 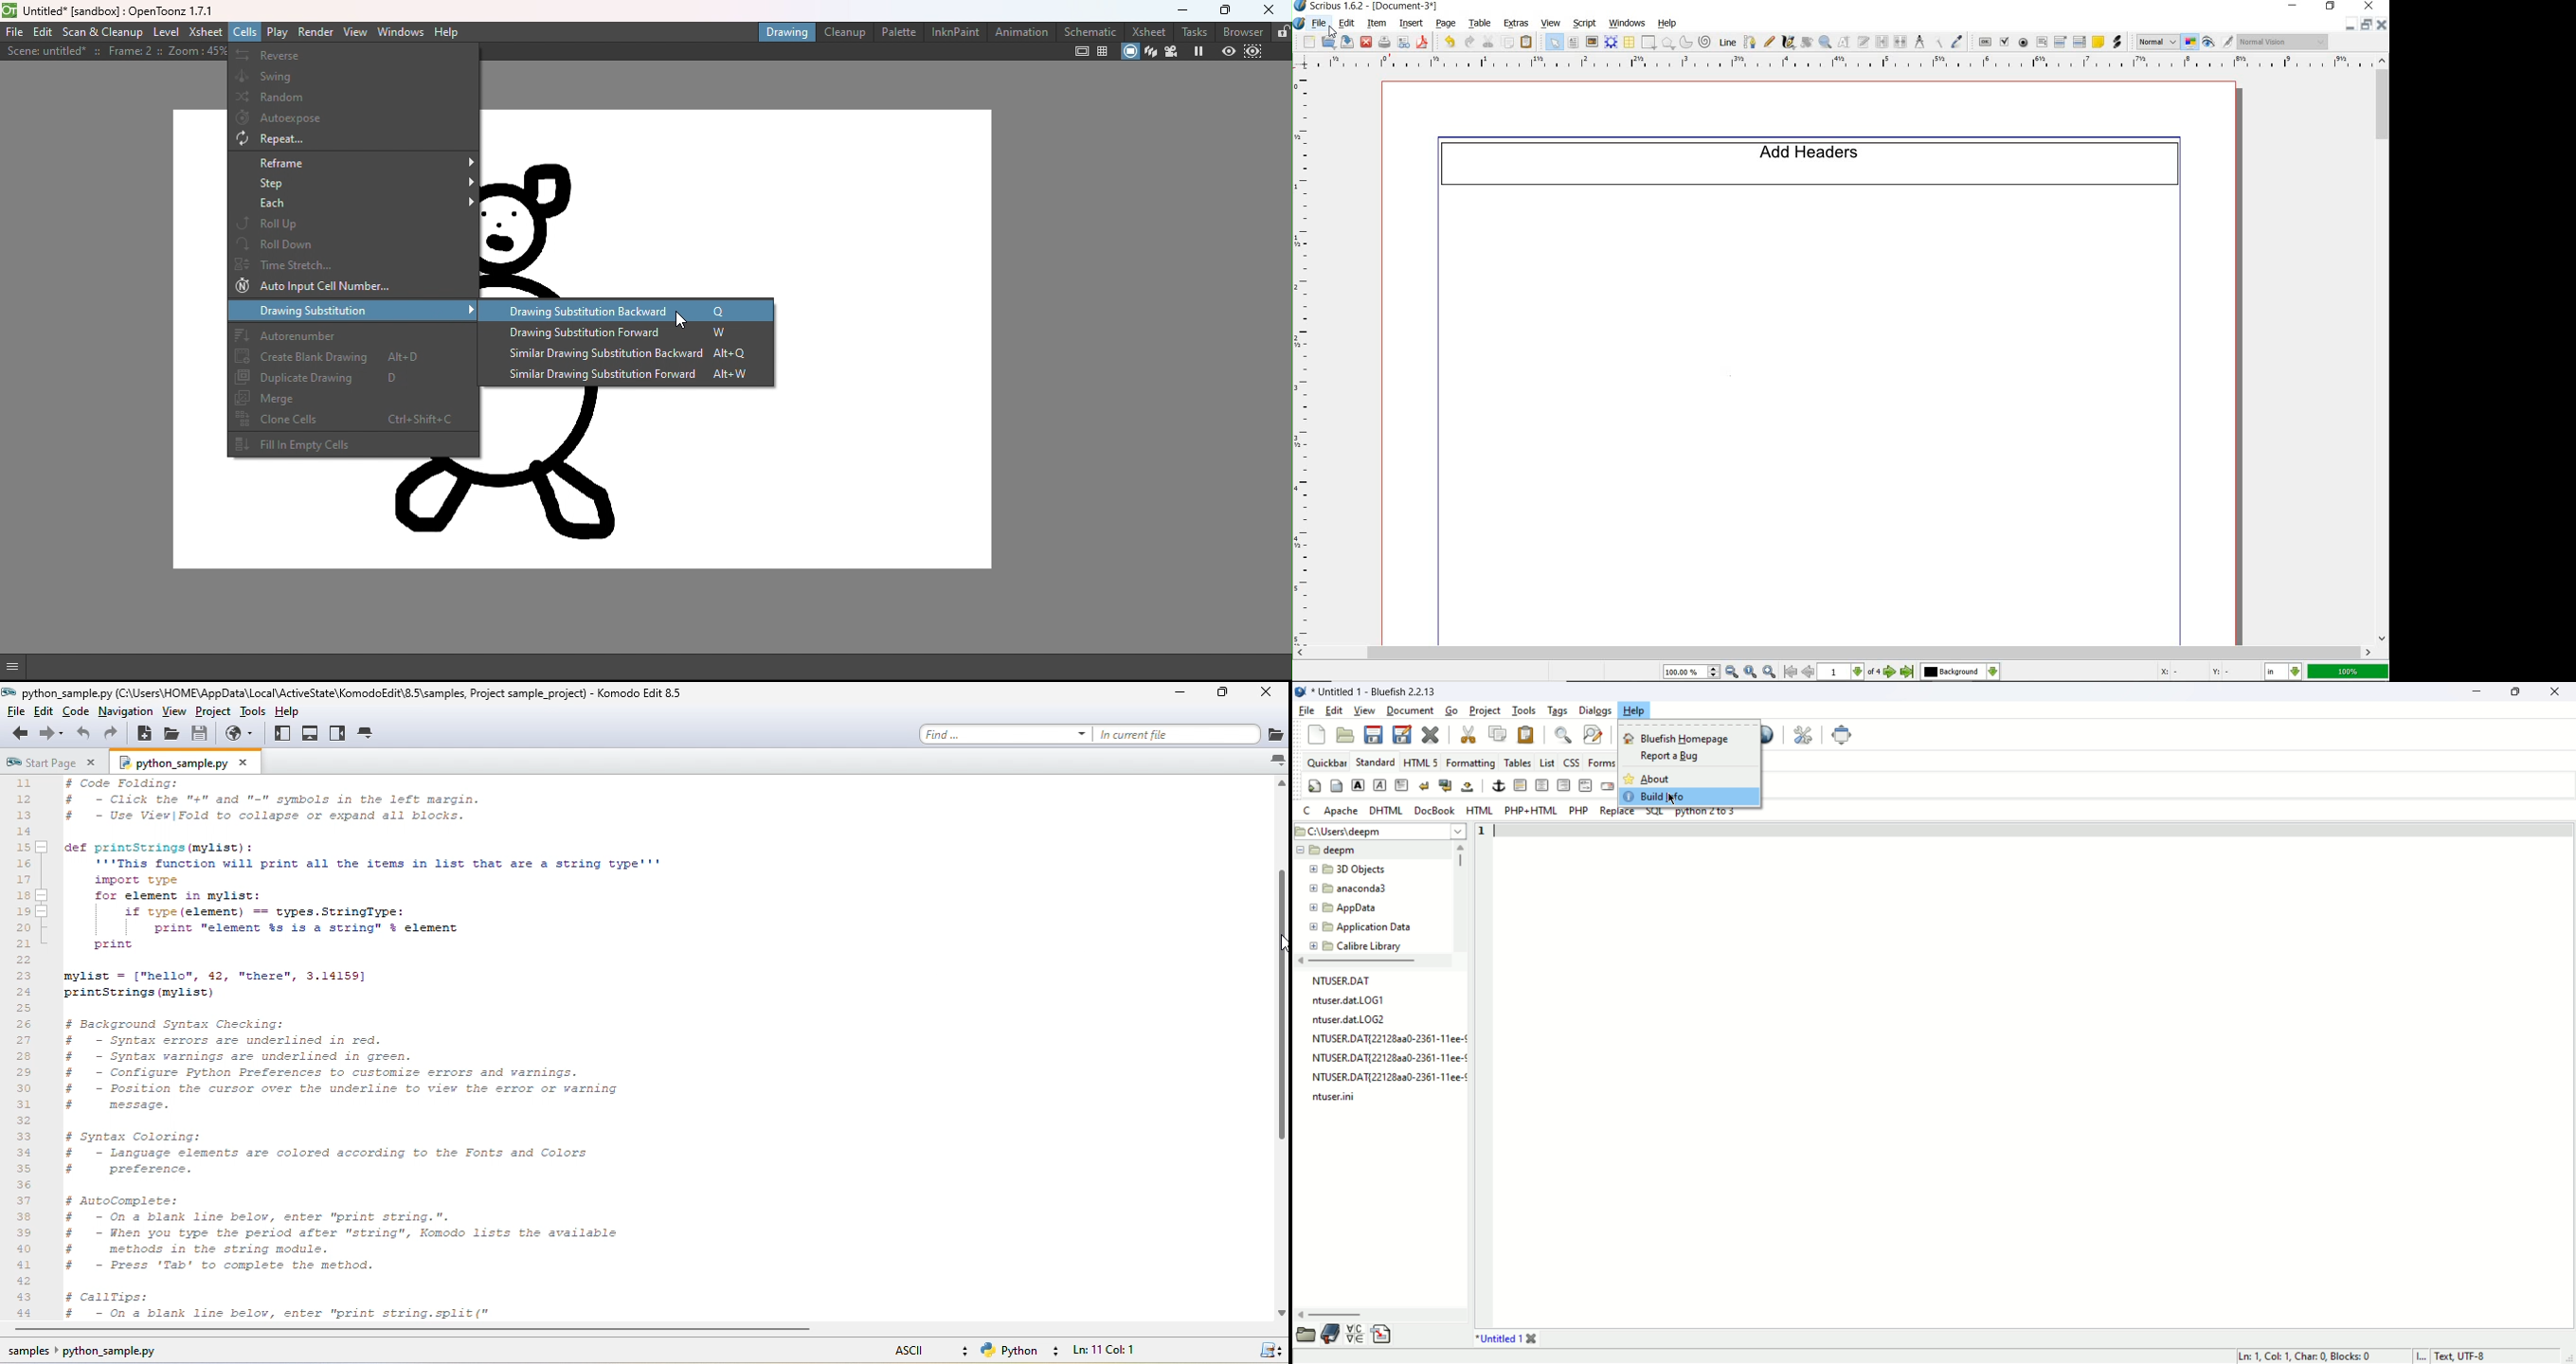 What do you see at coordinates (2218, 41) in the screenshot?
I see `preview mode` at bounding box center [2218, 41].